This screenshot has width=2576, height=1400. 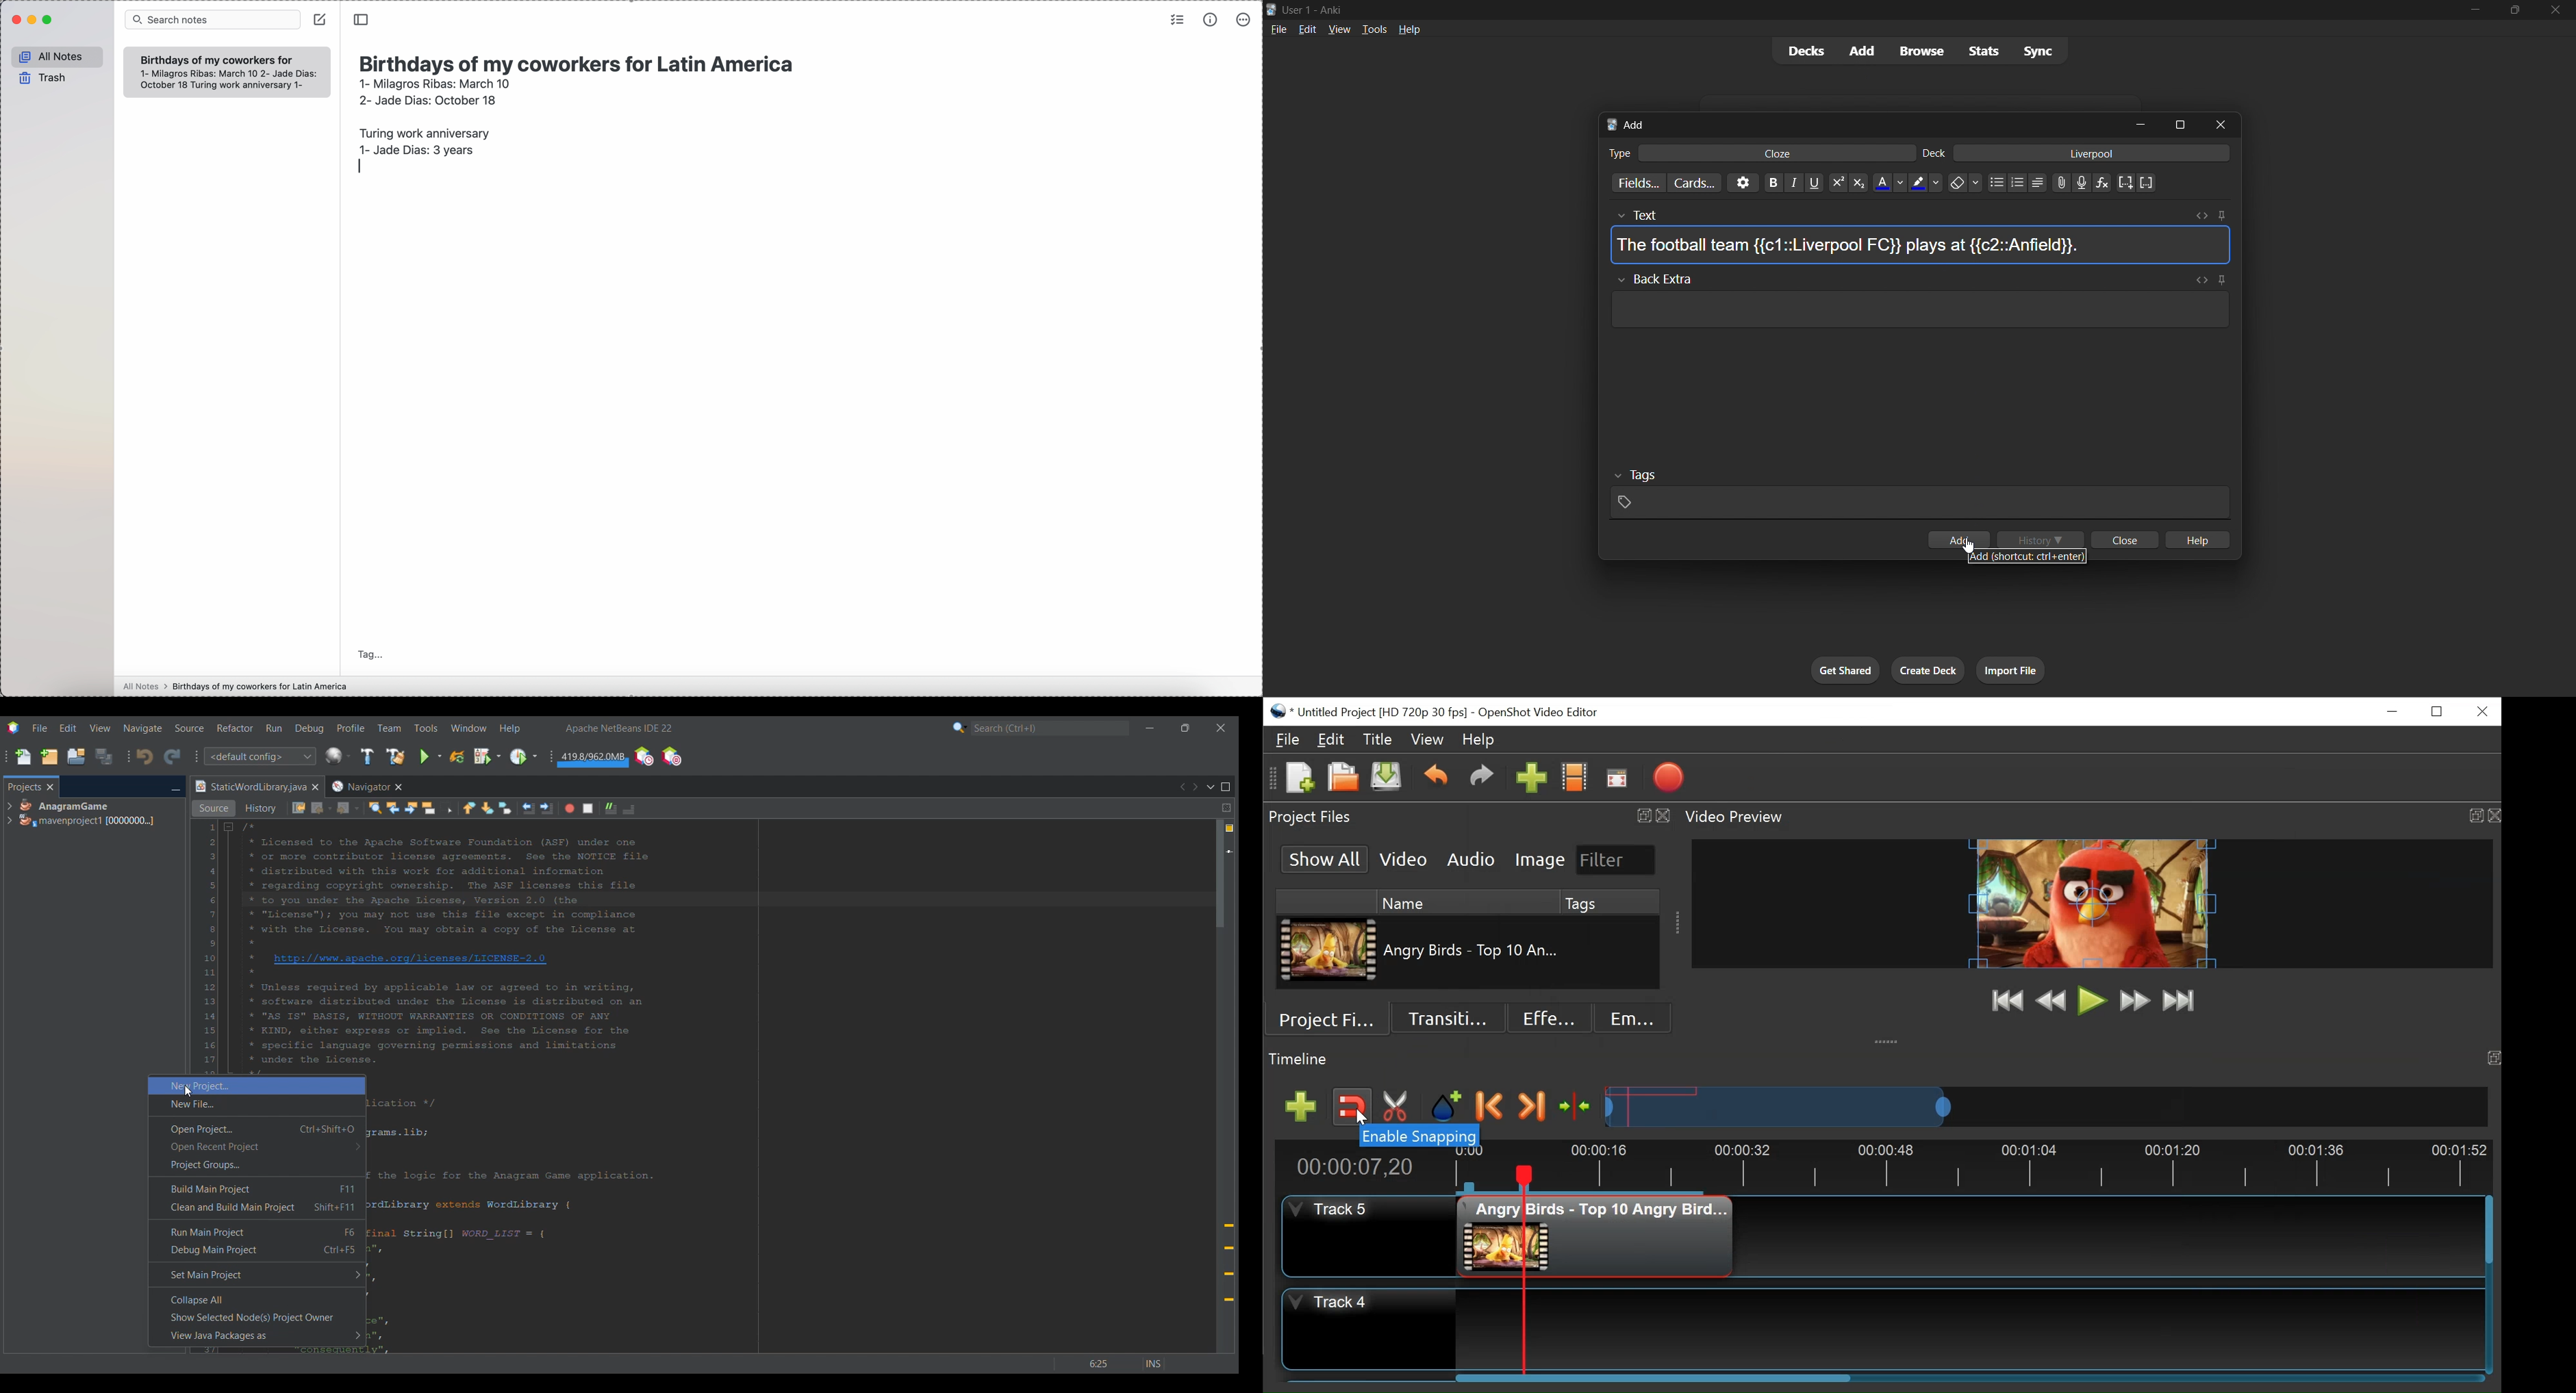 I want to click on close, so click(x=2219, y=123).